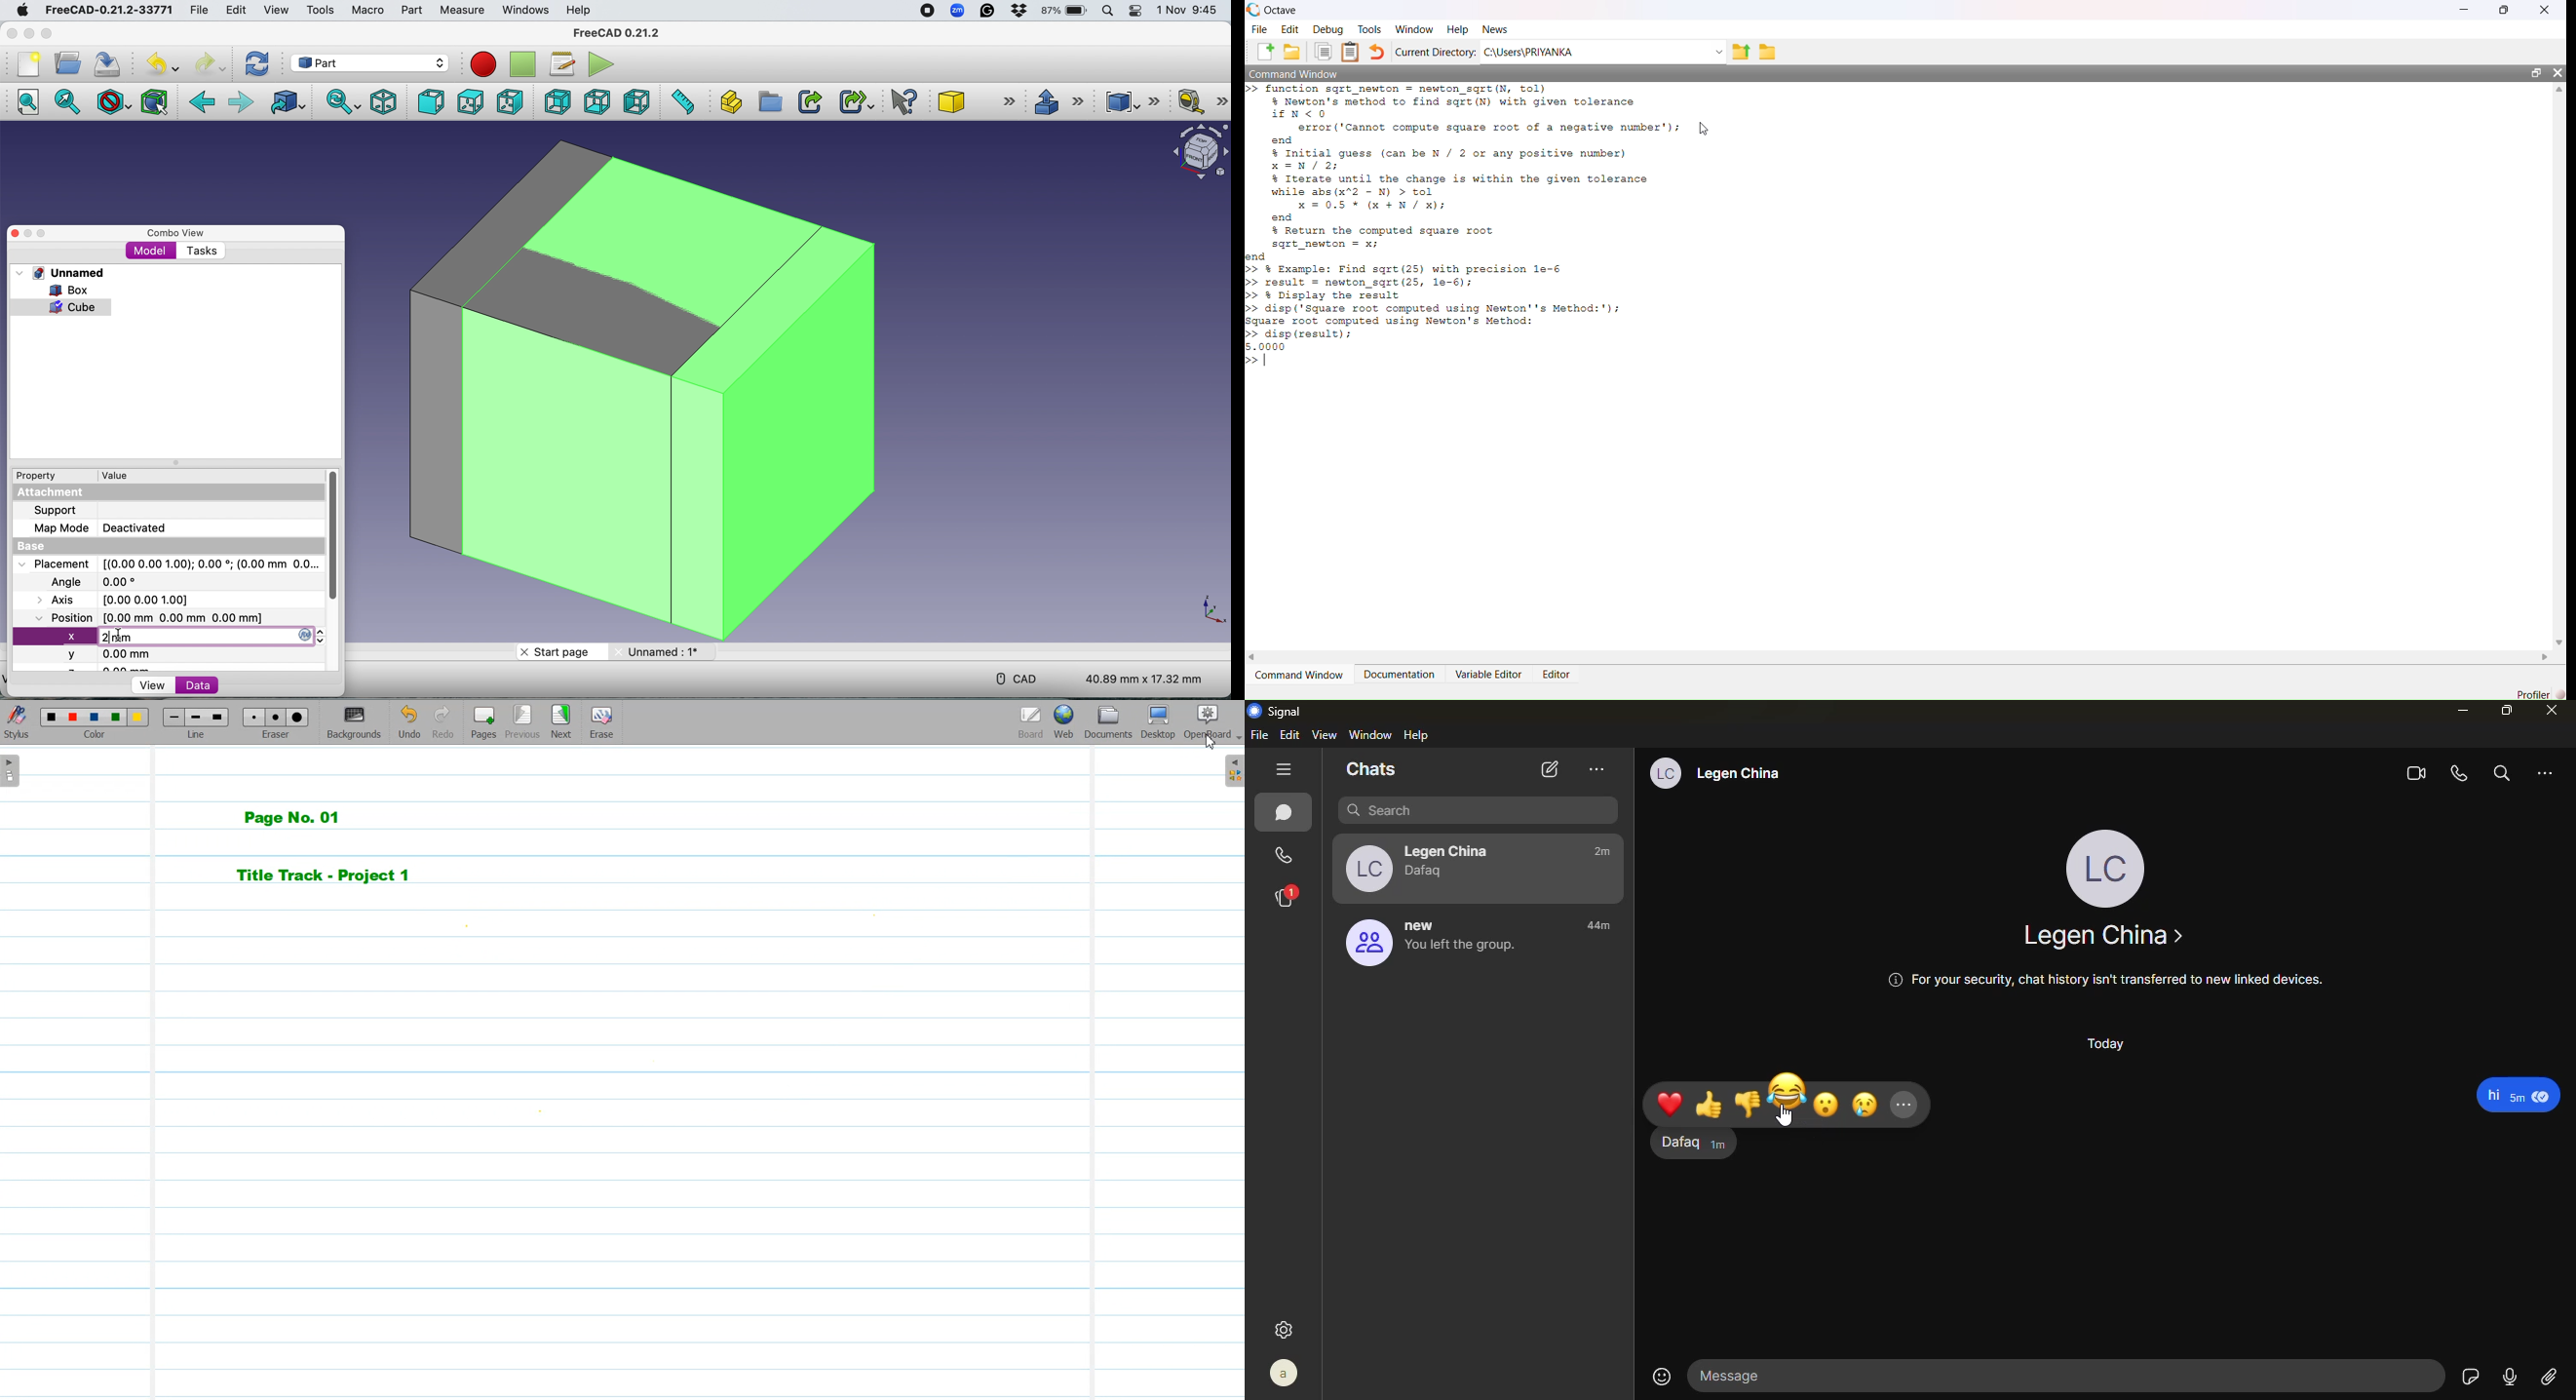 The width and height of the screenshot is (2576, 1400). Describe the element at coordinates (604, 63) in the screenshot. I see `Execute macros` at that location.